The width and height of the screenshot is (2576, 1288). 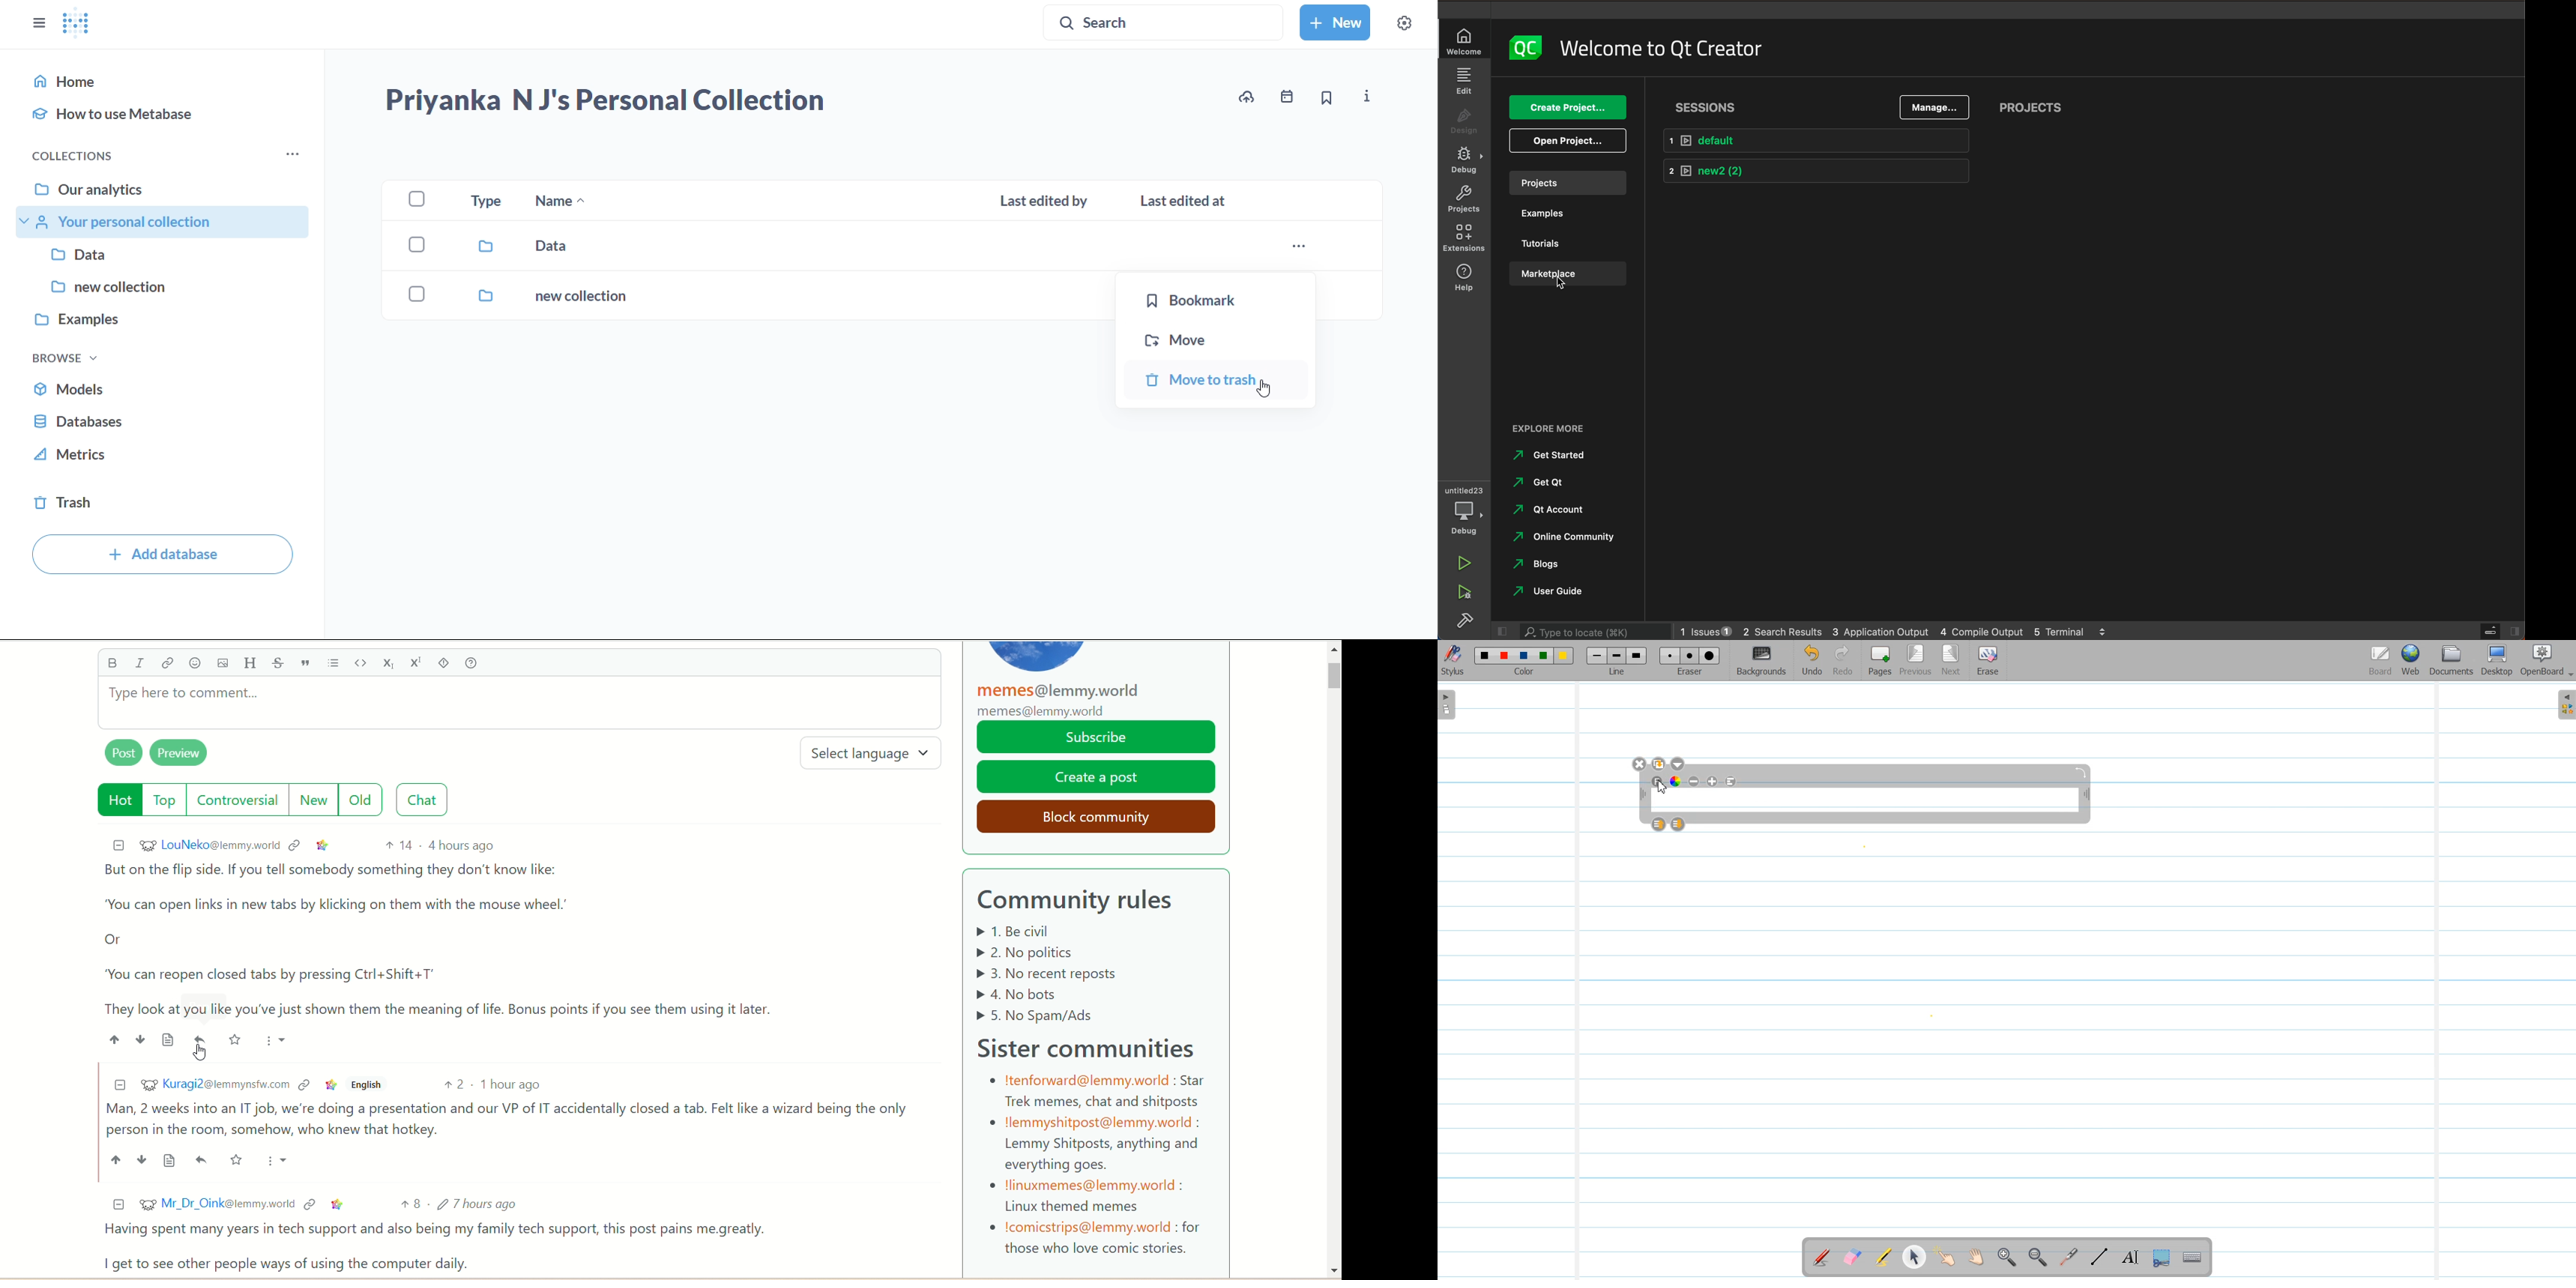 What do you see at coordinates (1566, 107) in the screenshot?
I see `create project` at bounding box center [1566, 107].